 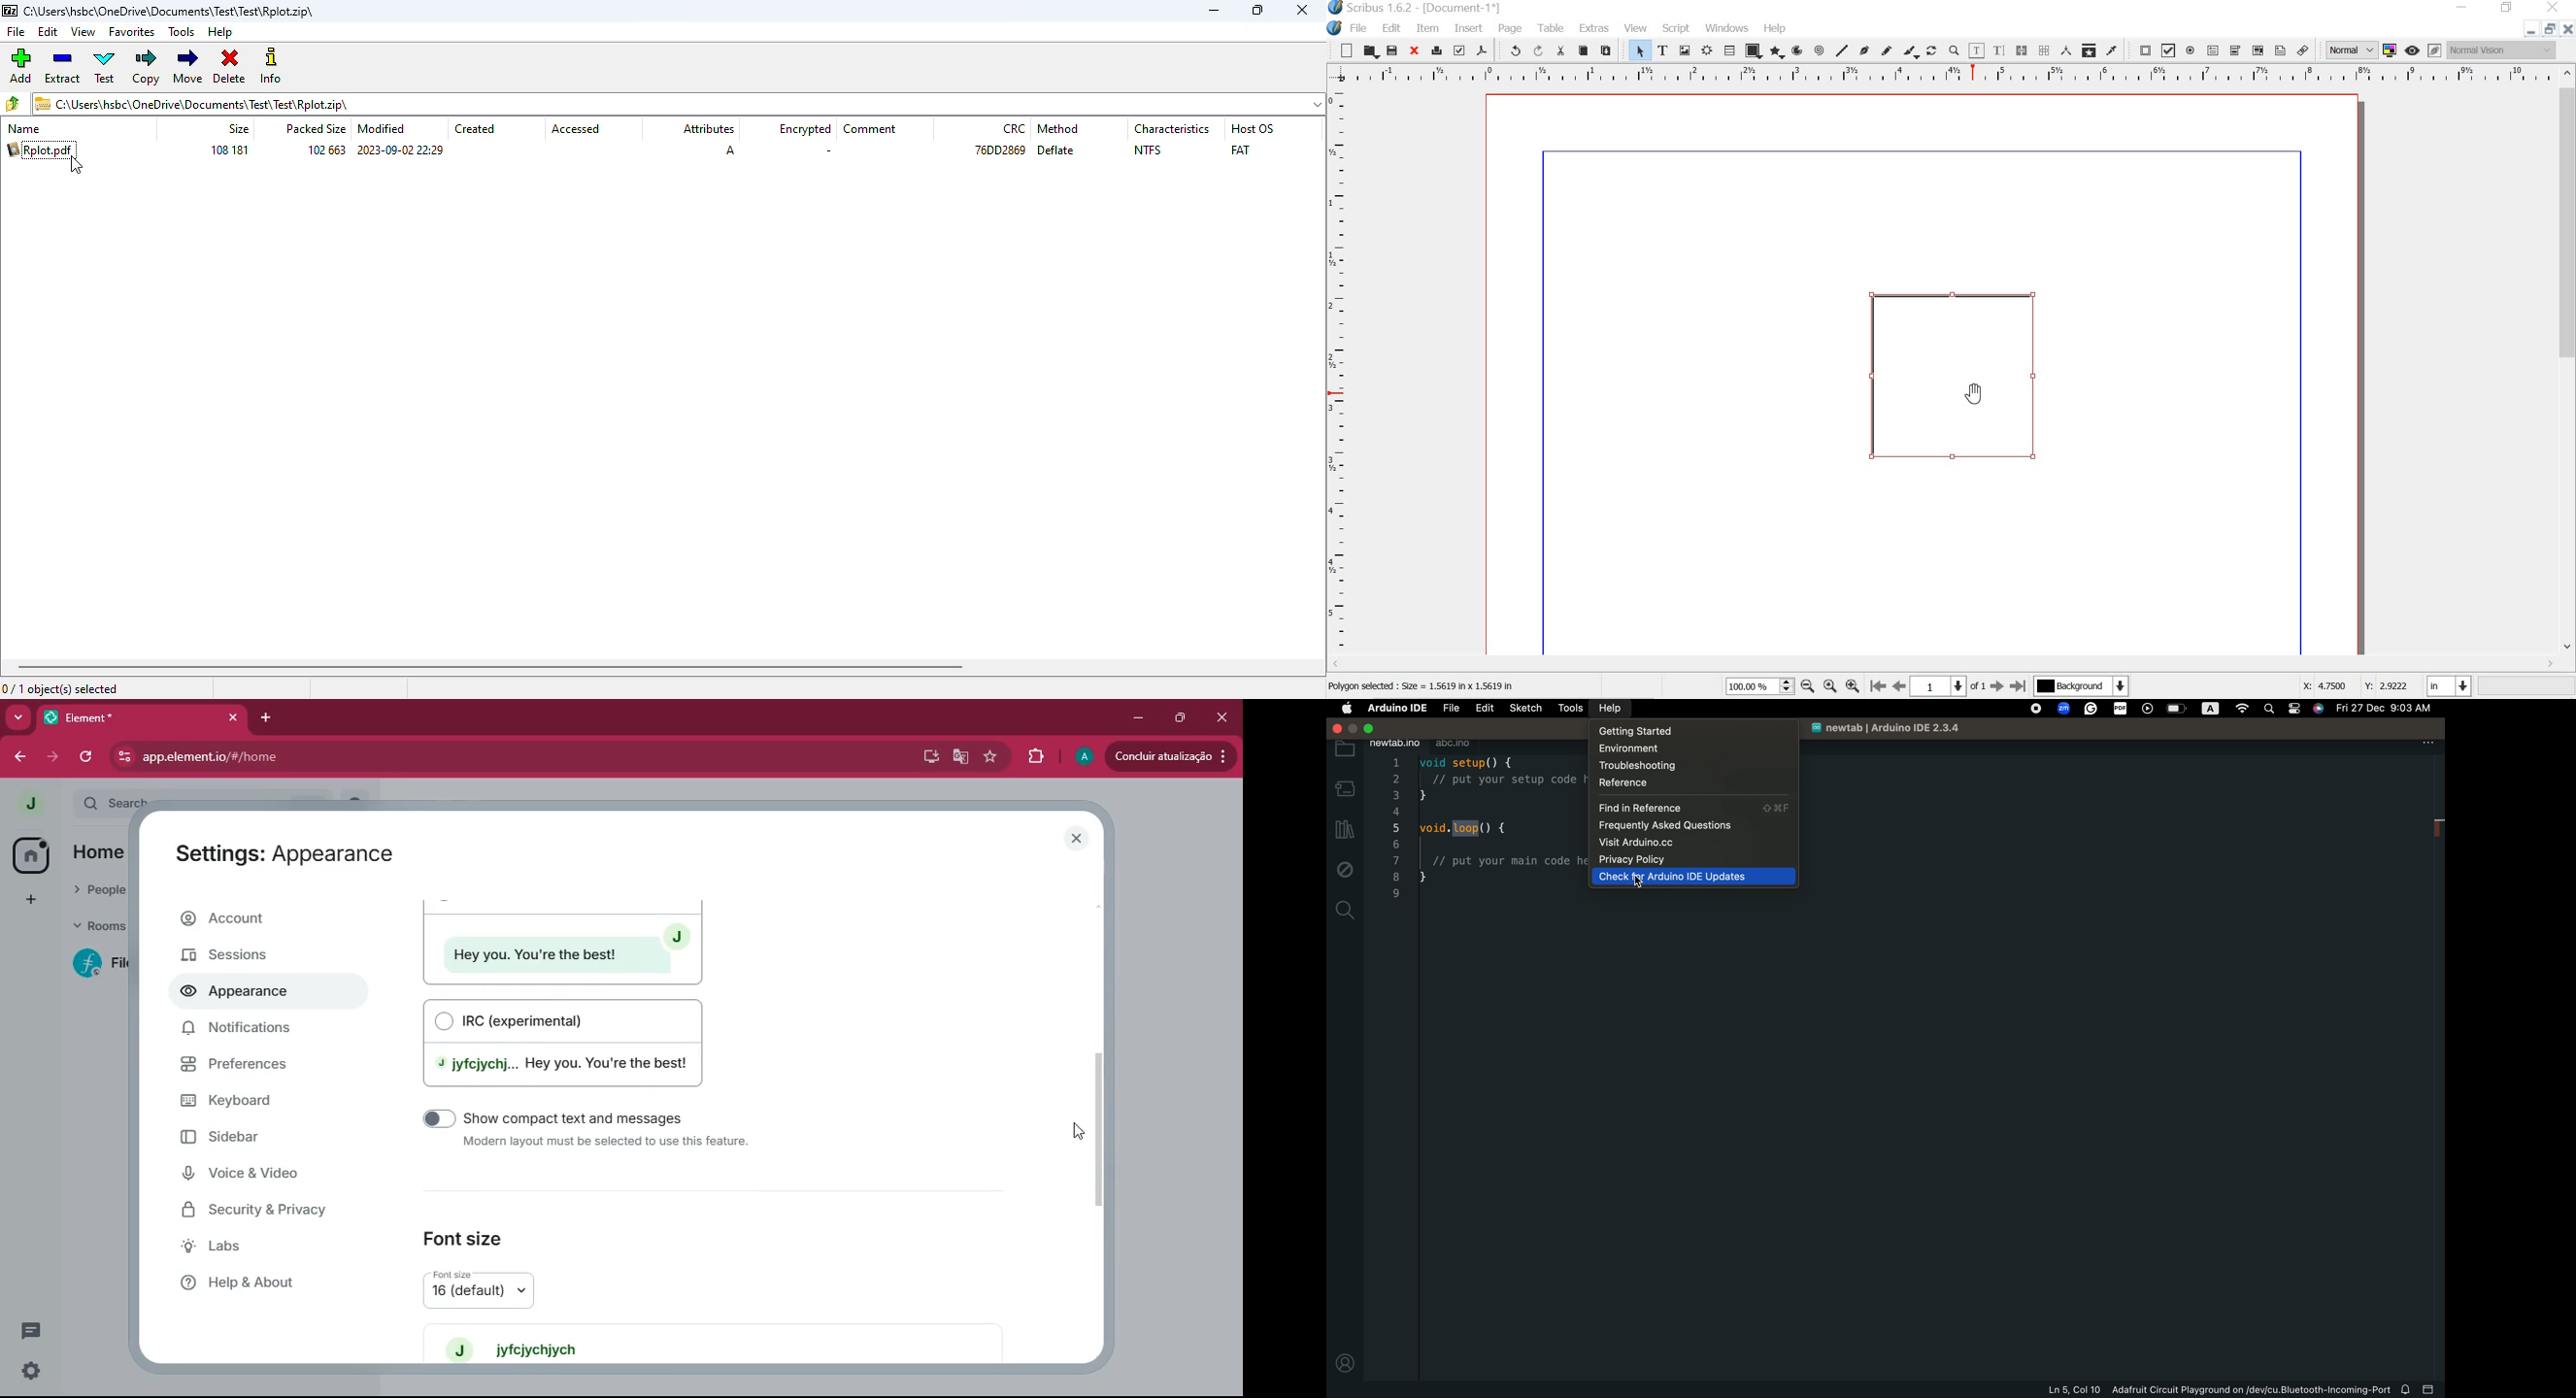 What do you see at coordinates (2568, 31) in the screenshot?
I see `close` at bounding box center [2568, 31].